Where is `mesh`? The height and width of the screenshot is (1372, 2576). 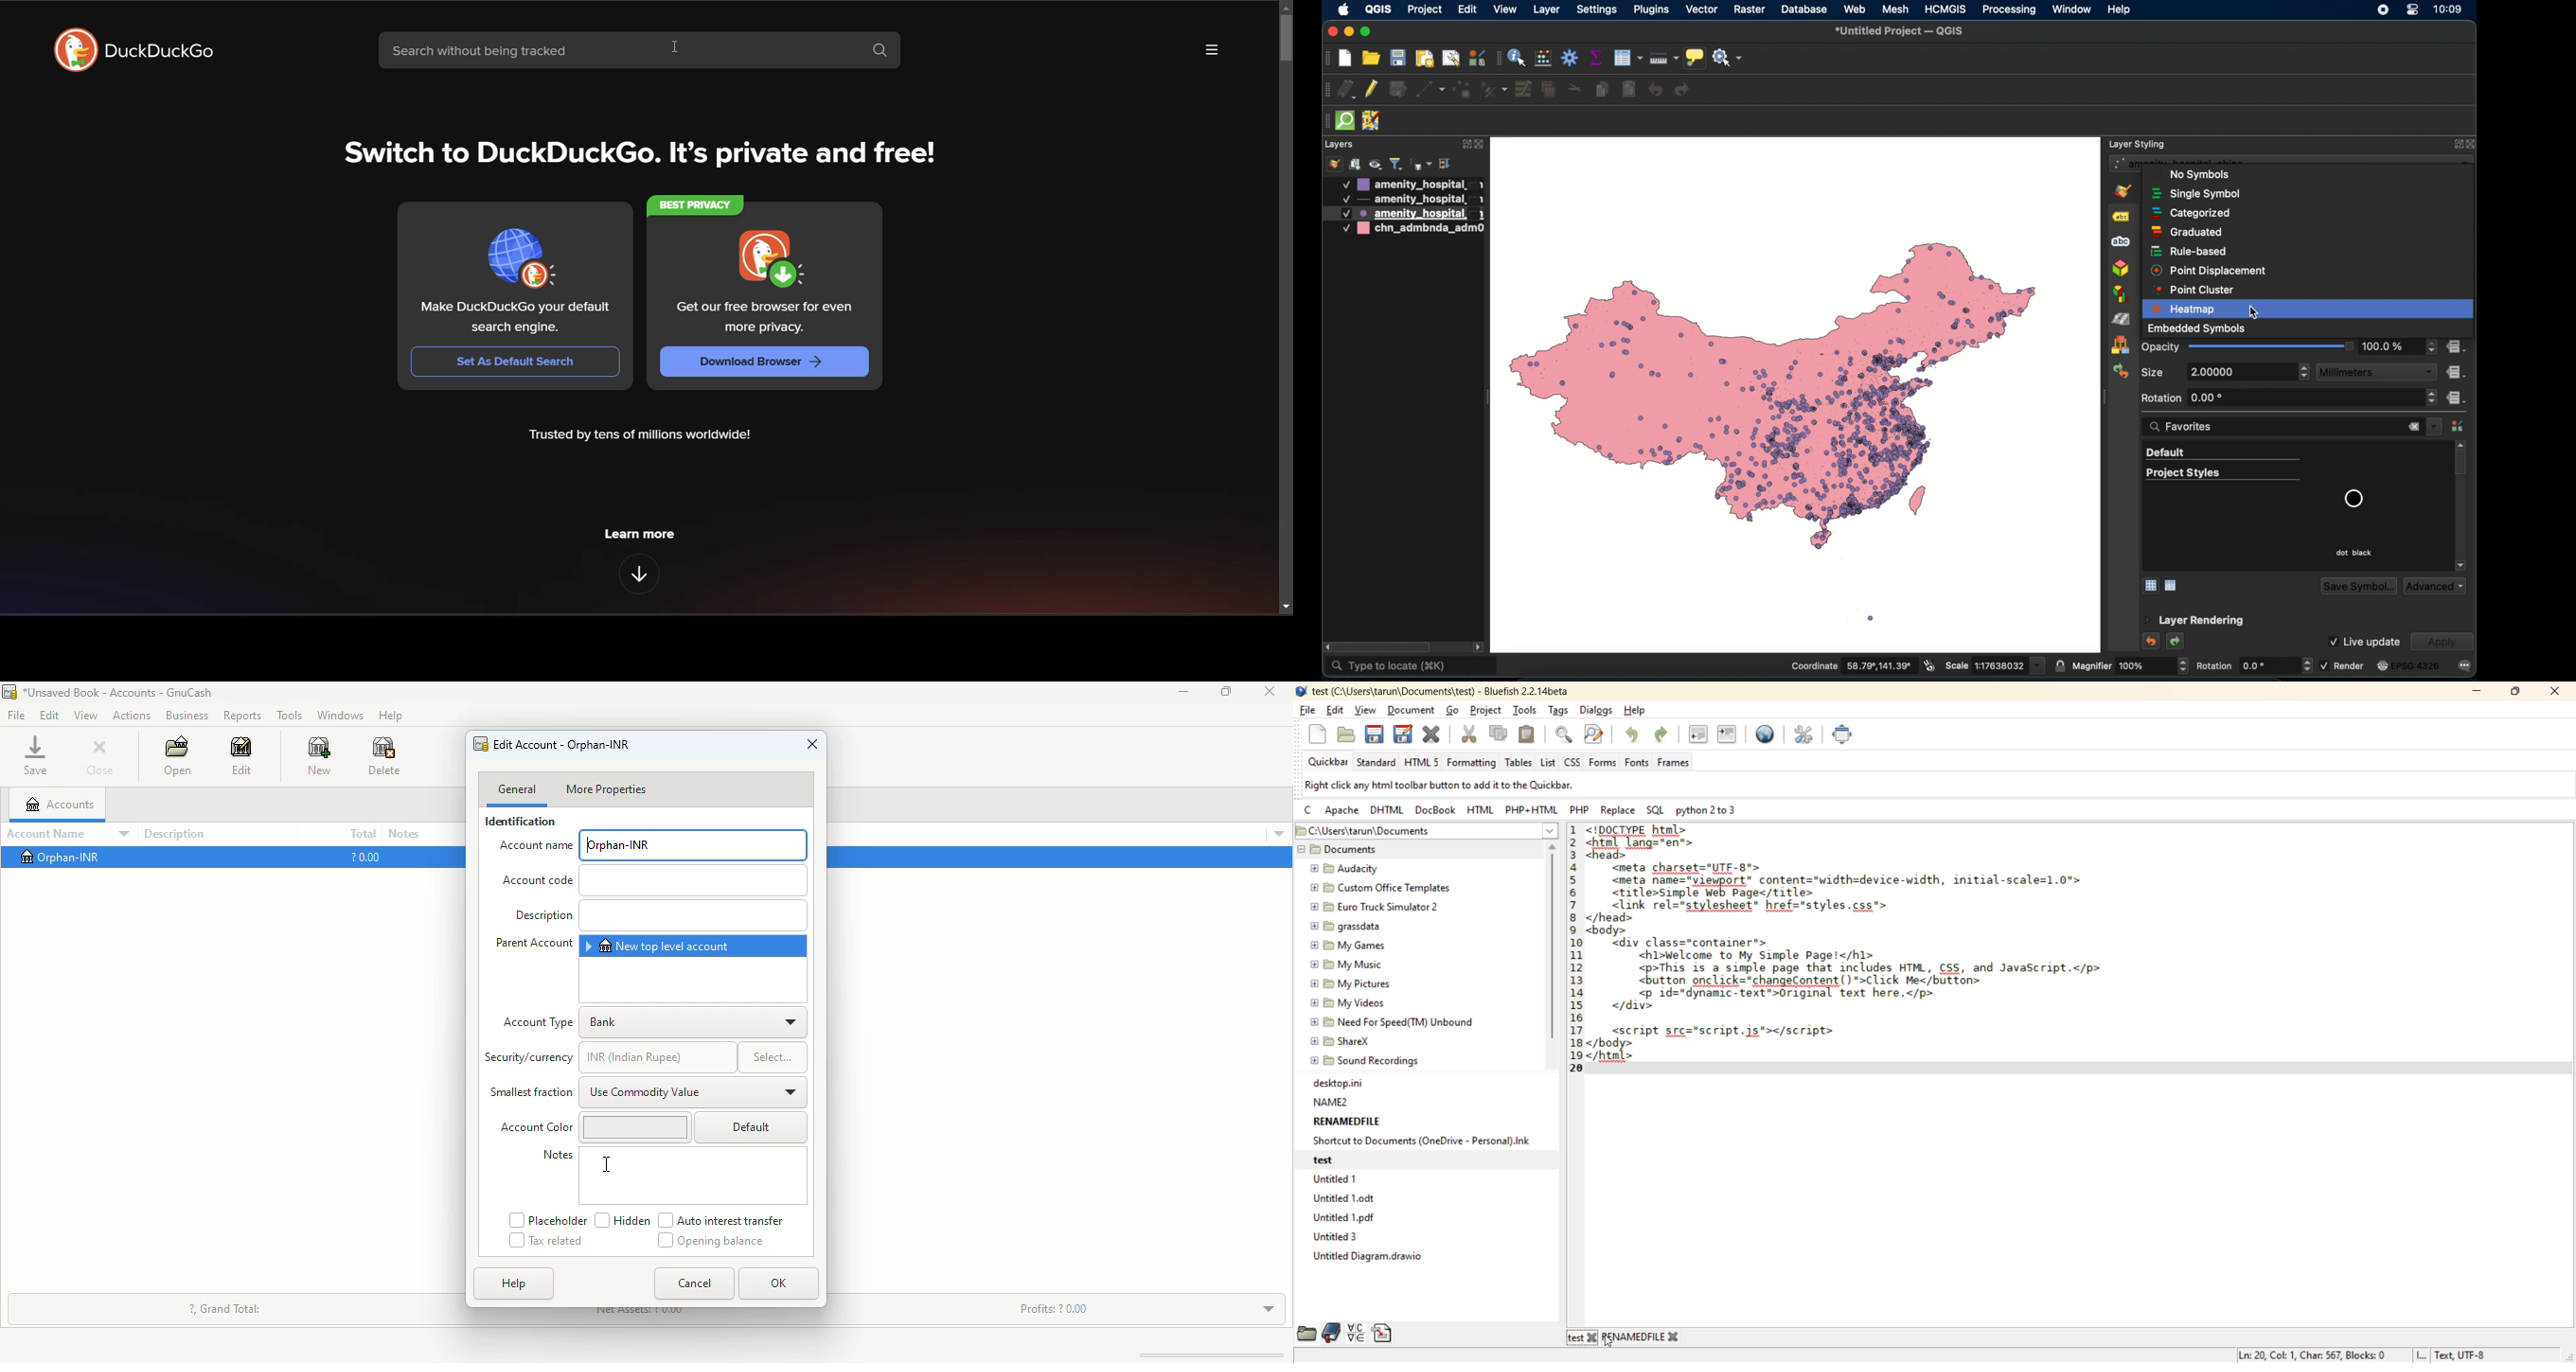 mesh is located at coordinates (1895, 9).